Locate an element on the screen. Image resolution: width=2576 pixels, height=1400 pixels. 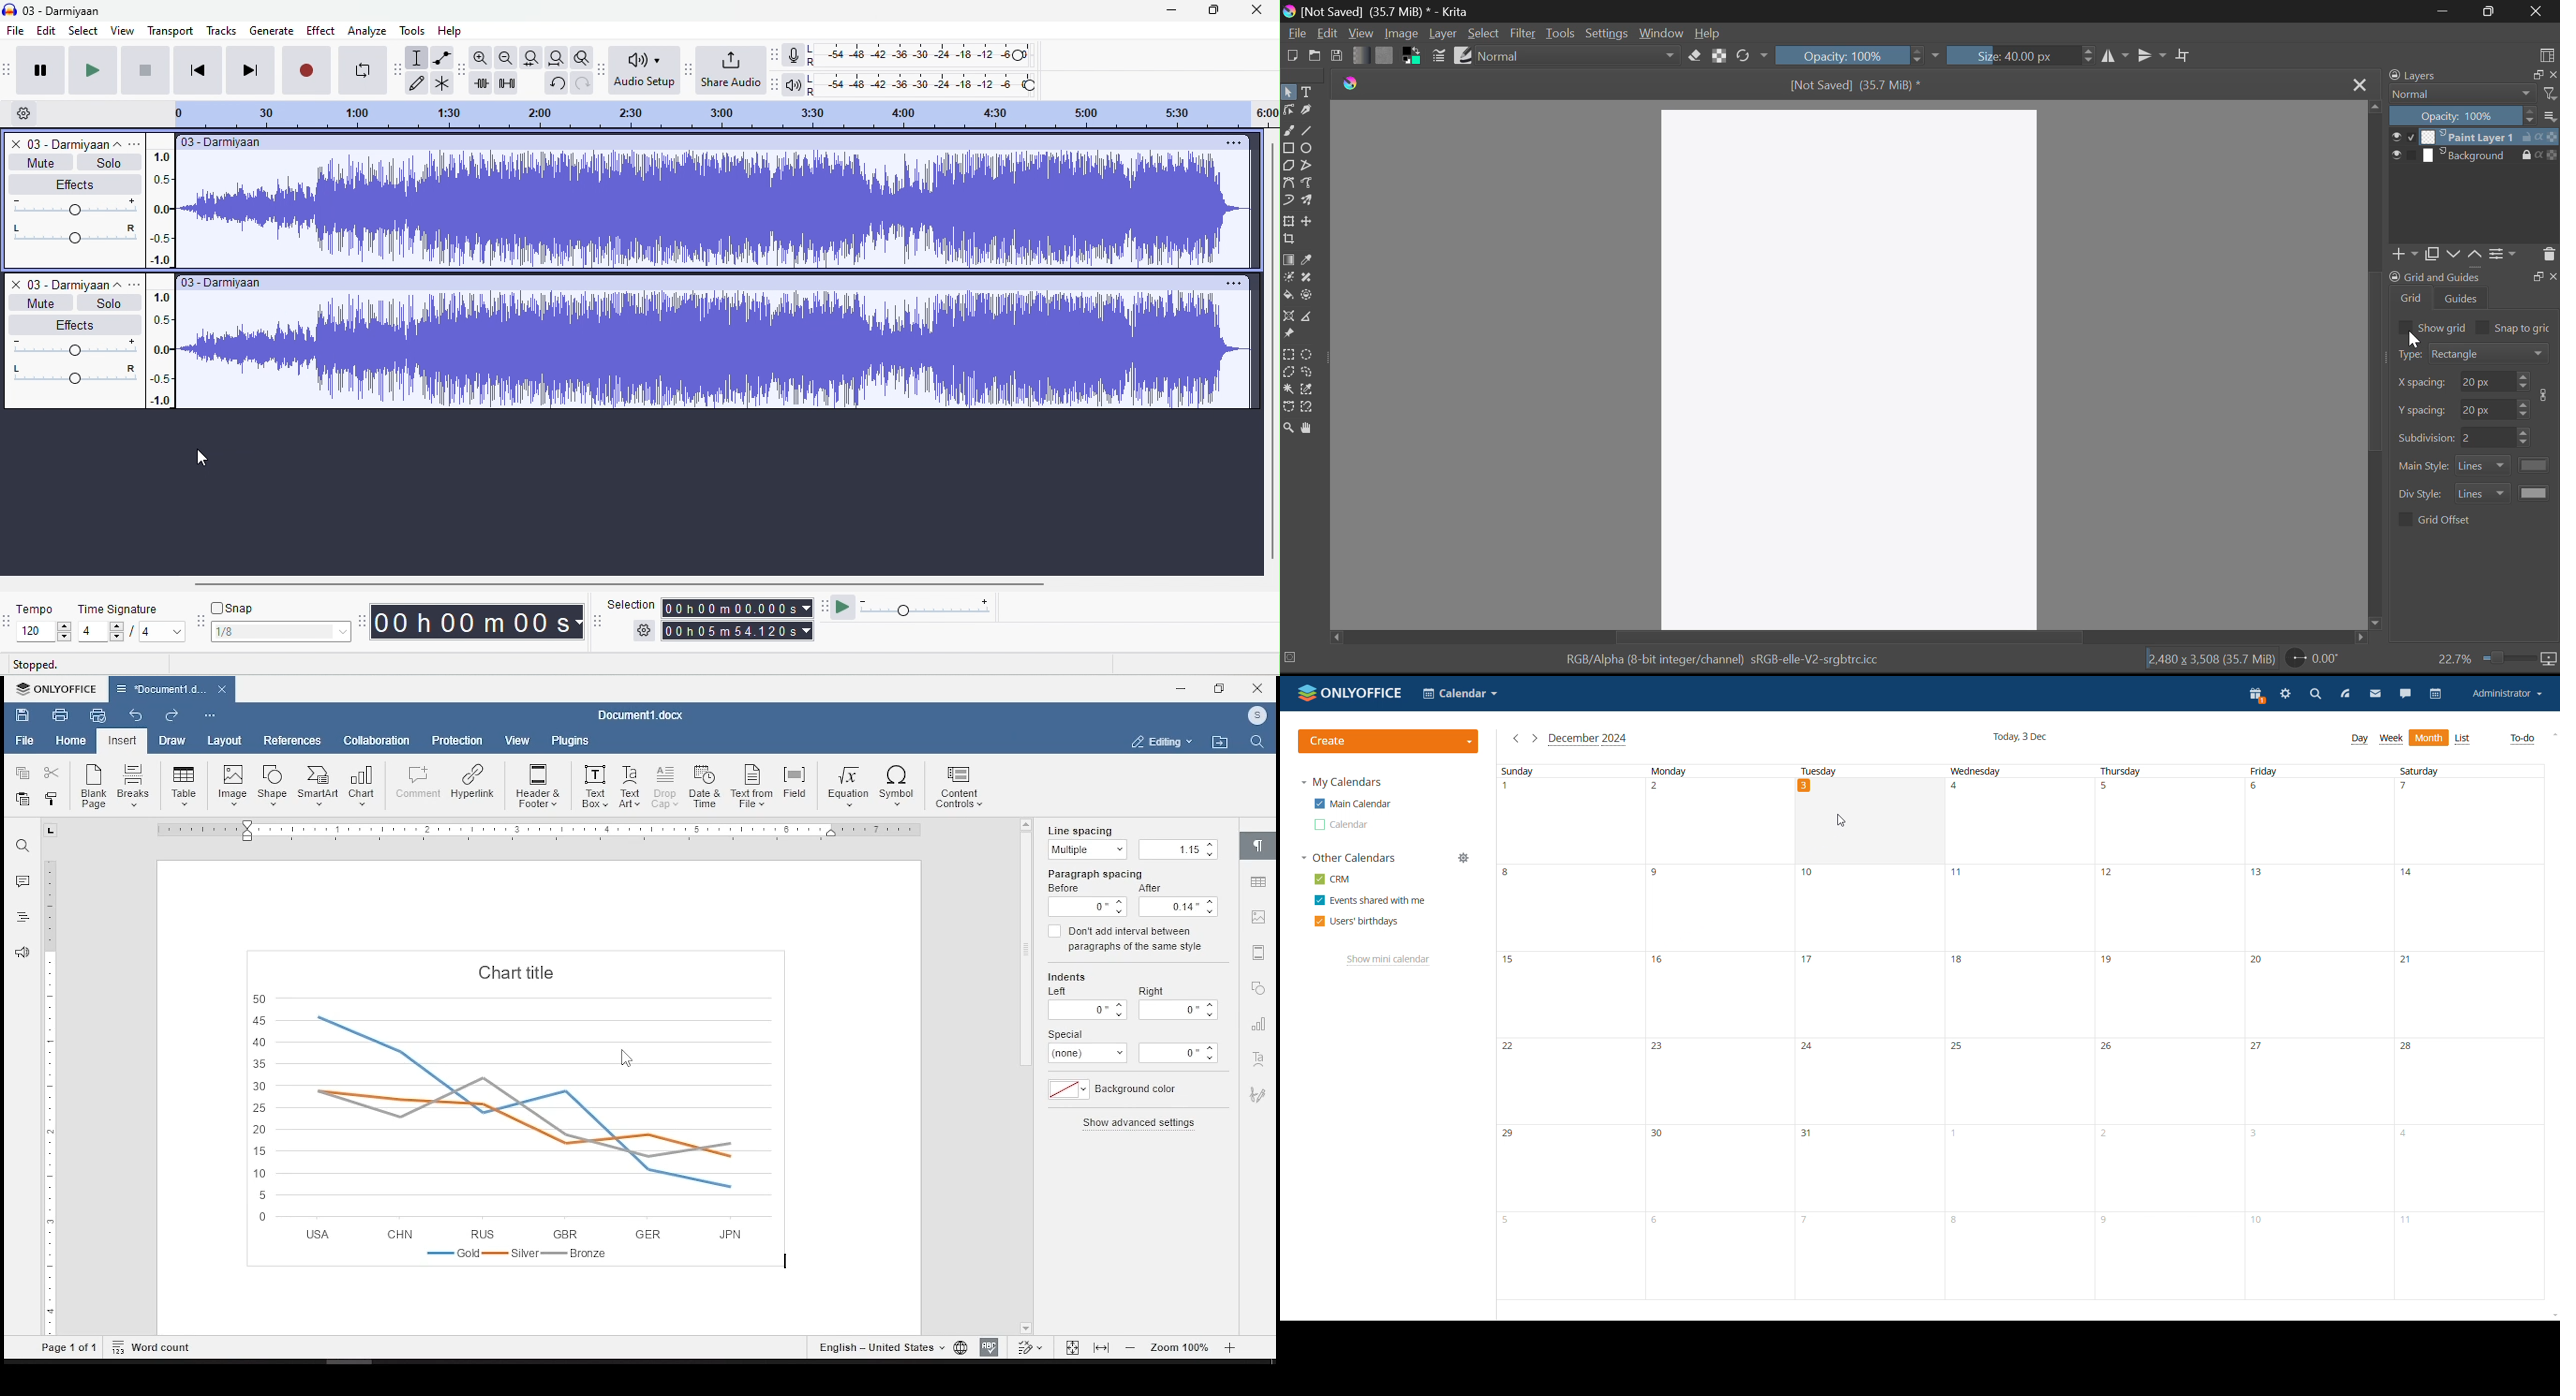
show advanced settings is located at coordinates (1141, 1125).